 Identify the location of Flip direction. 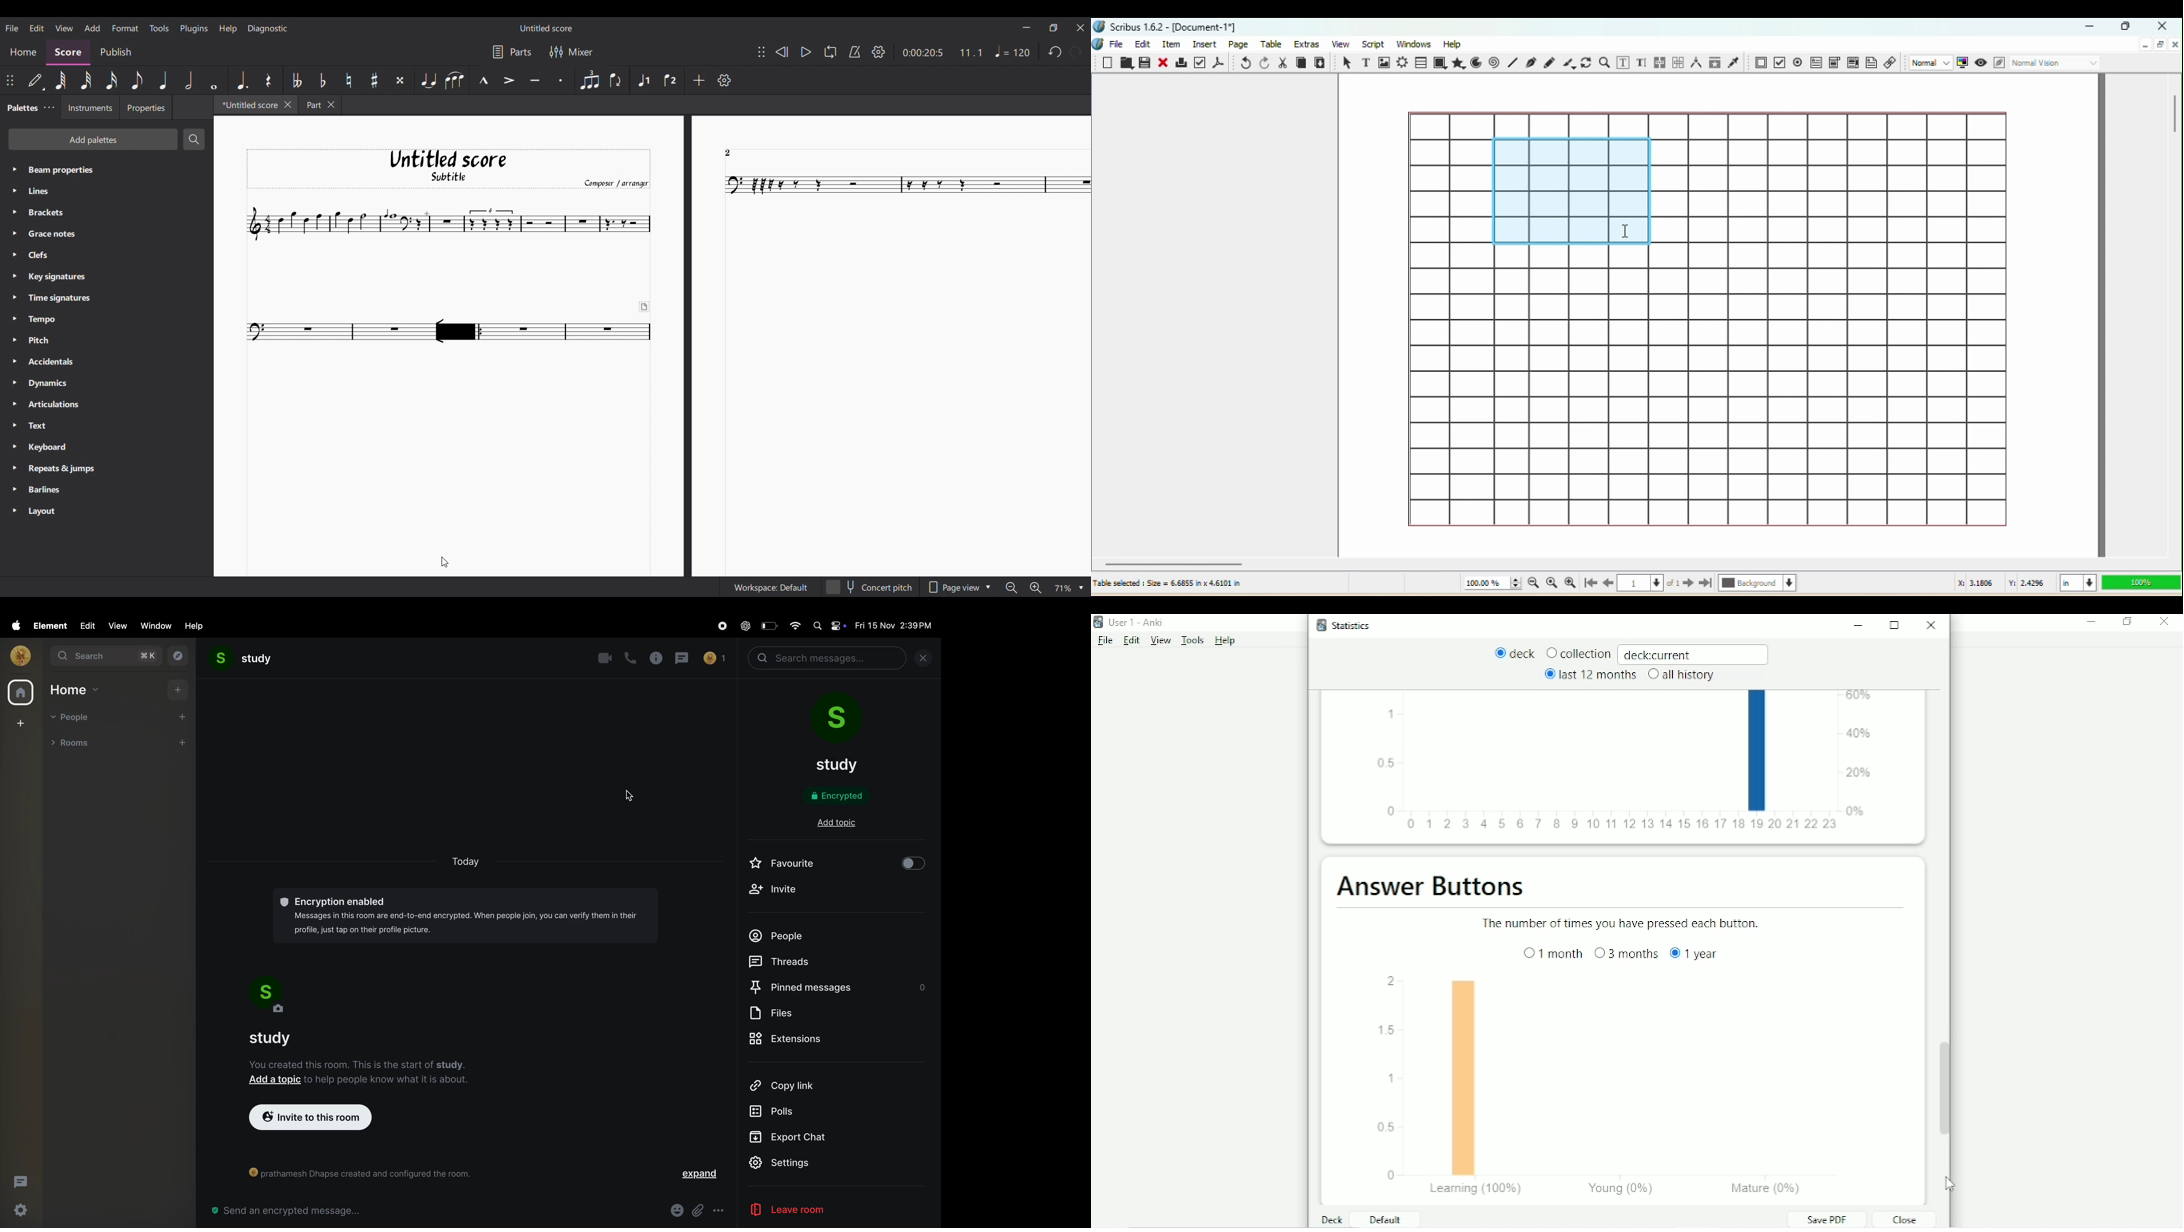
(617, 80).